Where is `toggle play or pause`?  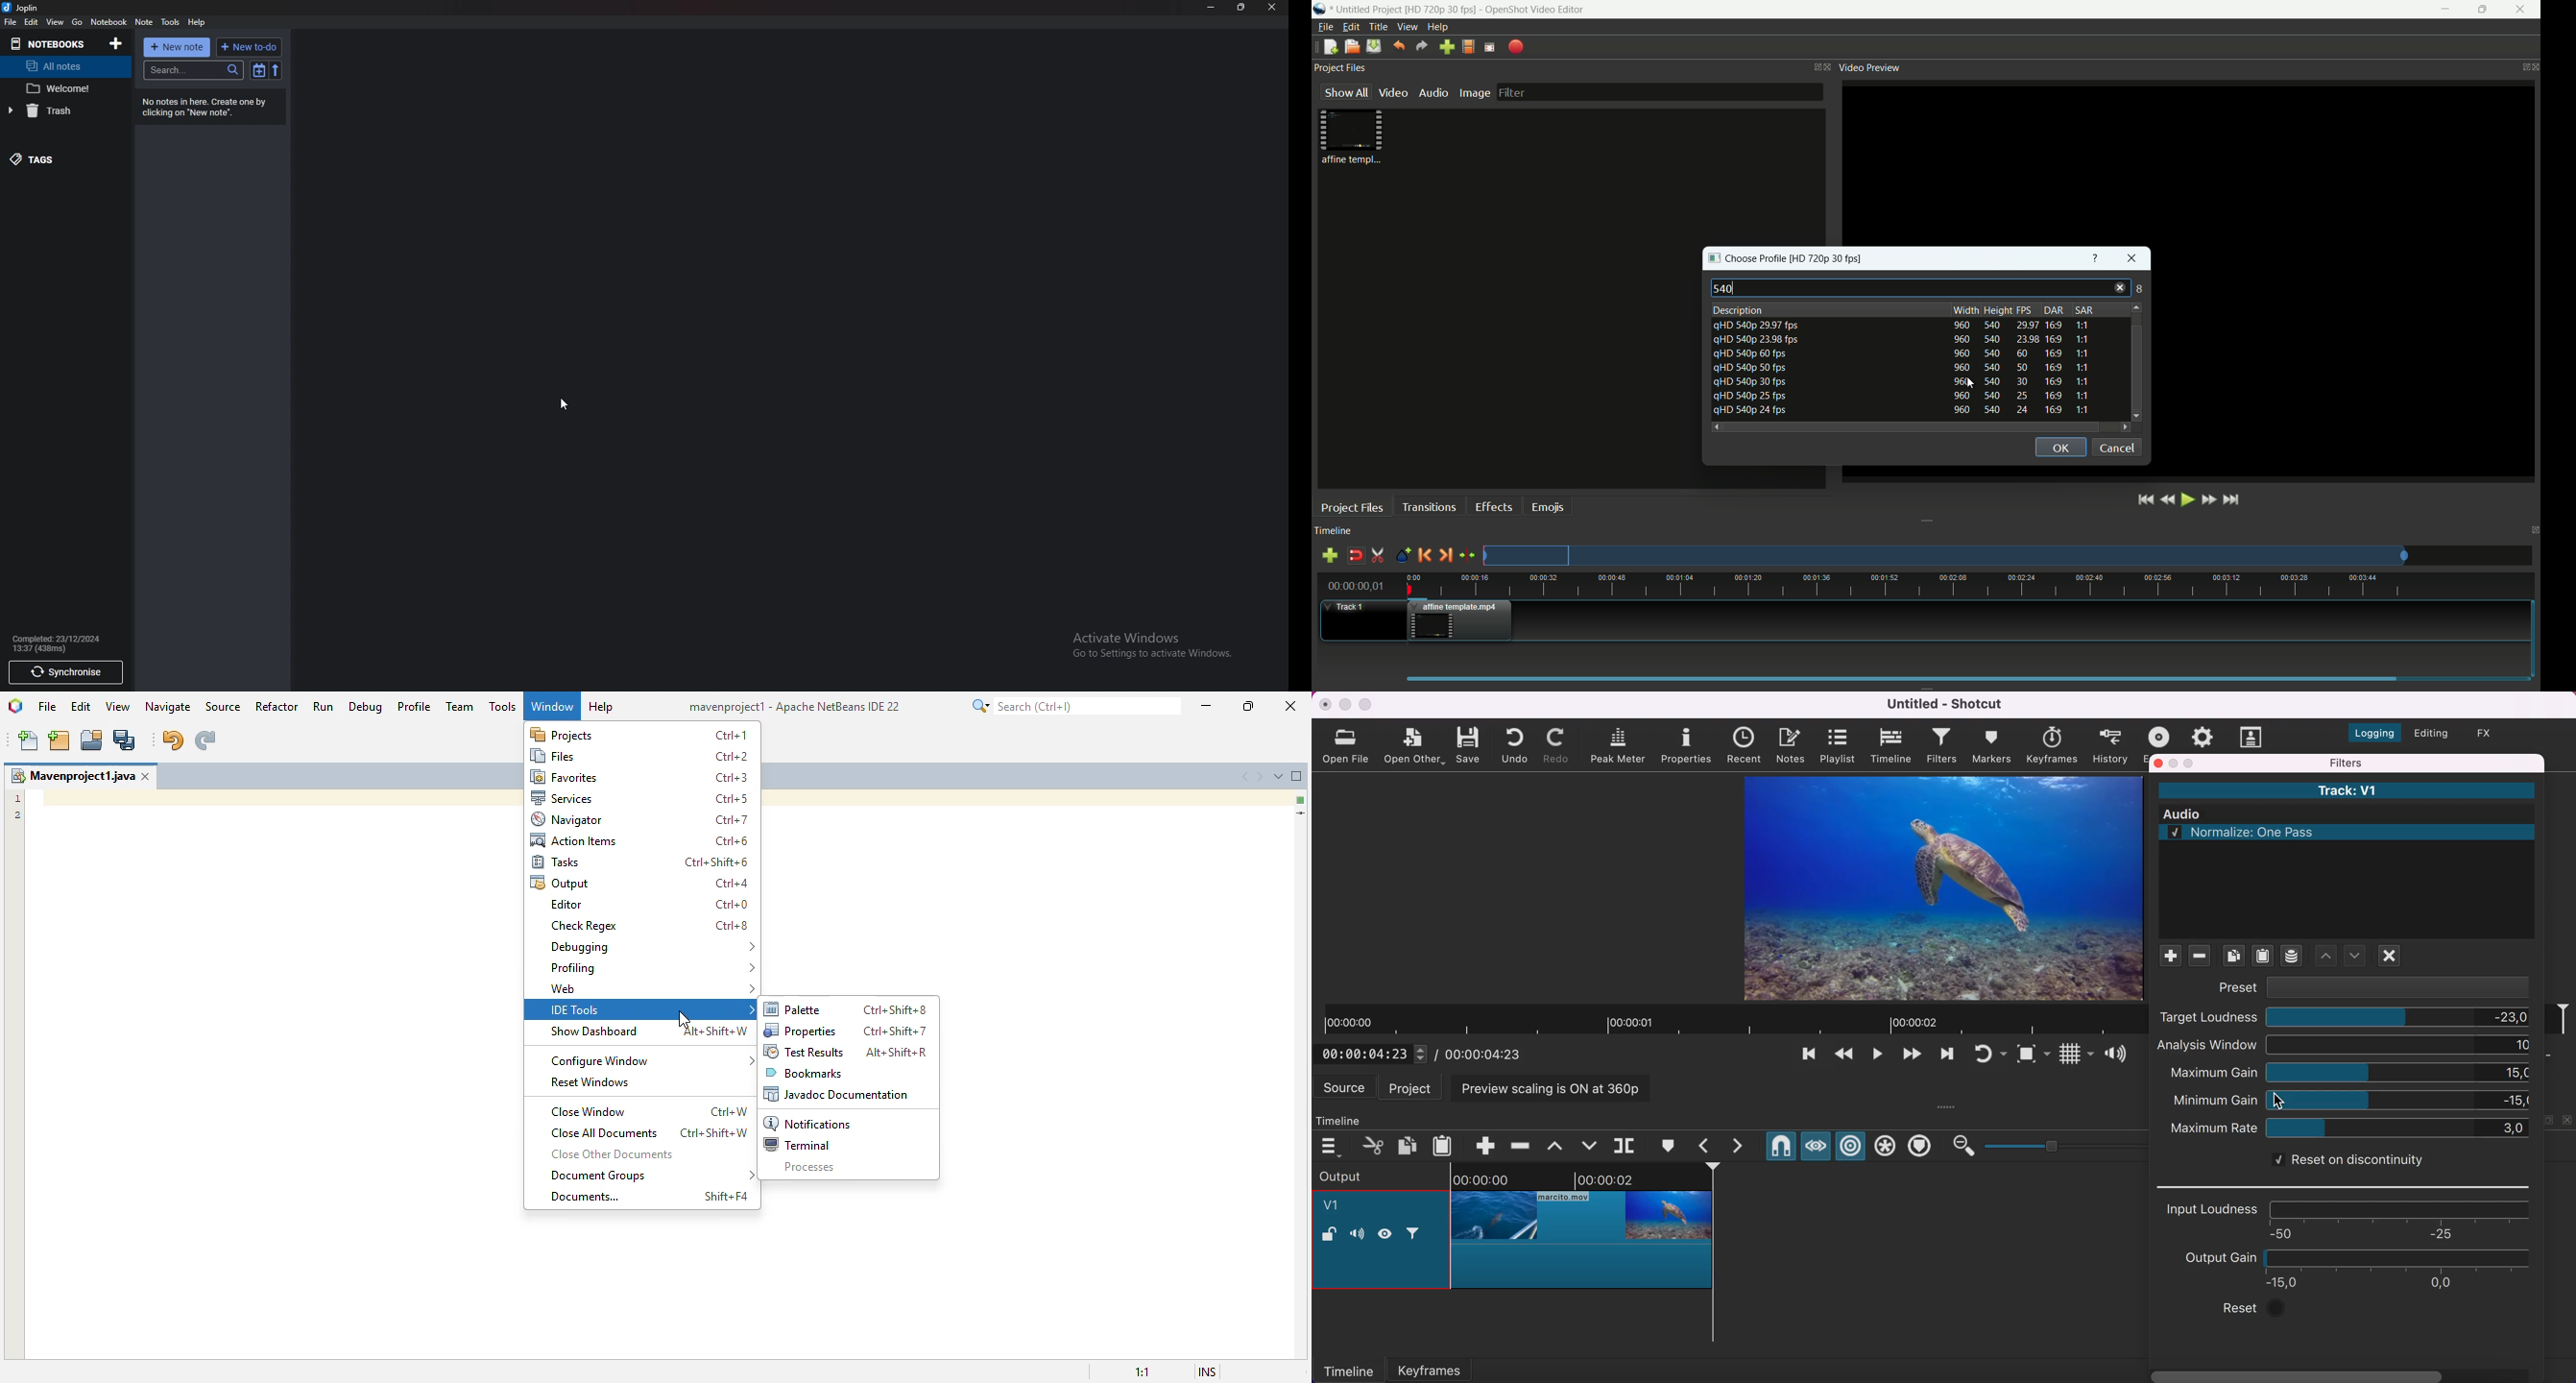 toggle play or pause is located at coordinates (1878, 1057).